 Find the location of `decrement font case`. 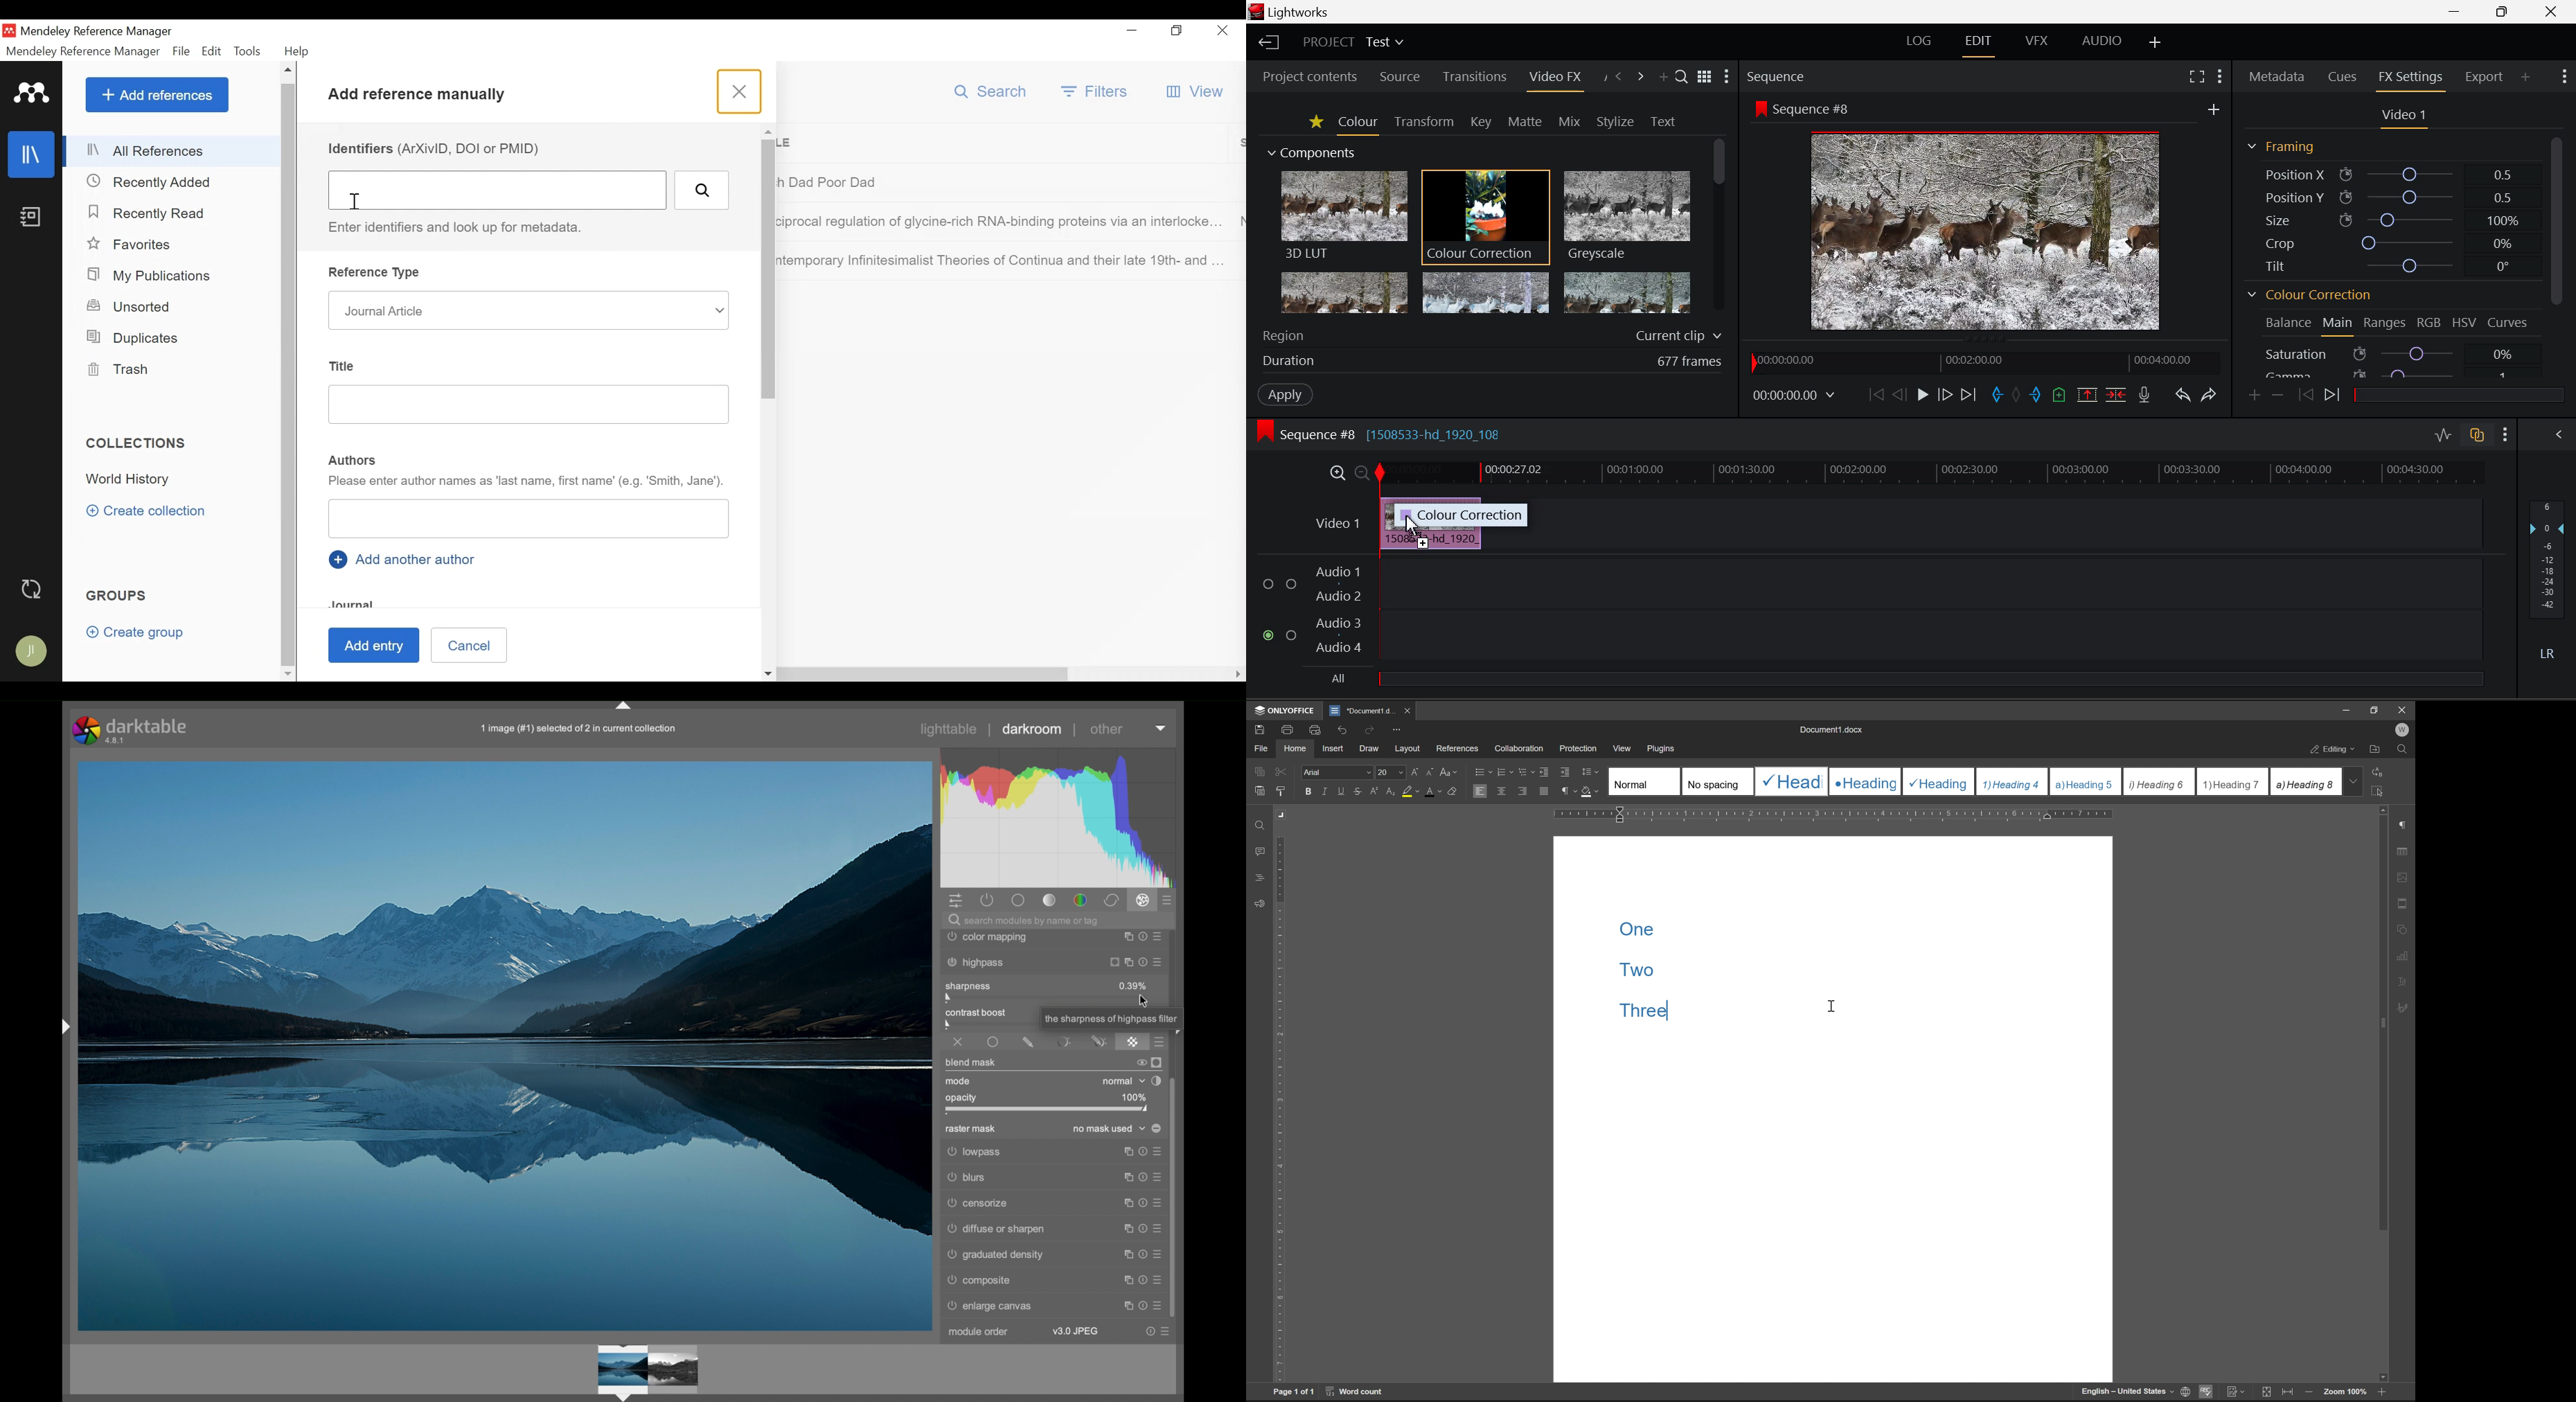

decrement font case is located at coordinates (1428, 770).